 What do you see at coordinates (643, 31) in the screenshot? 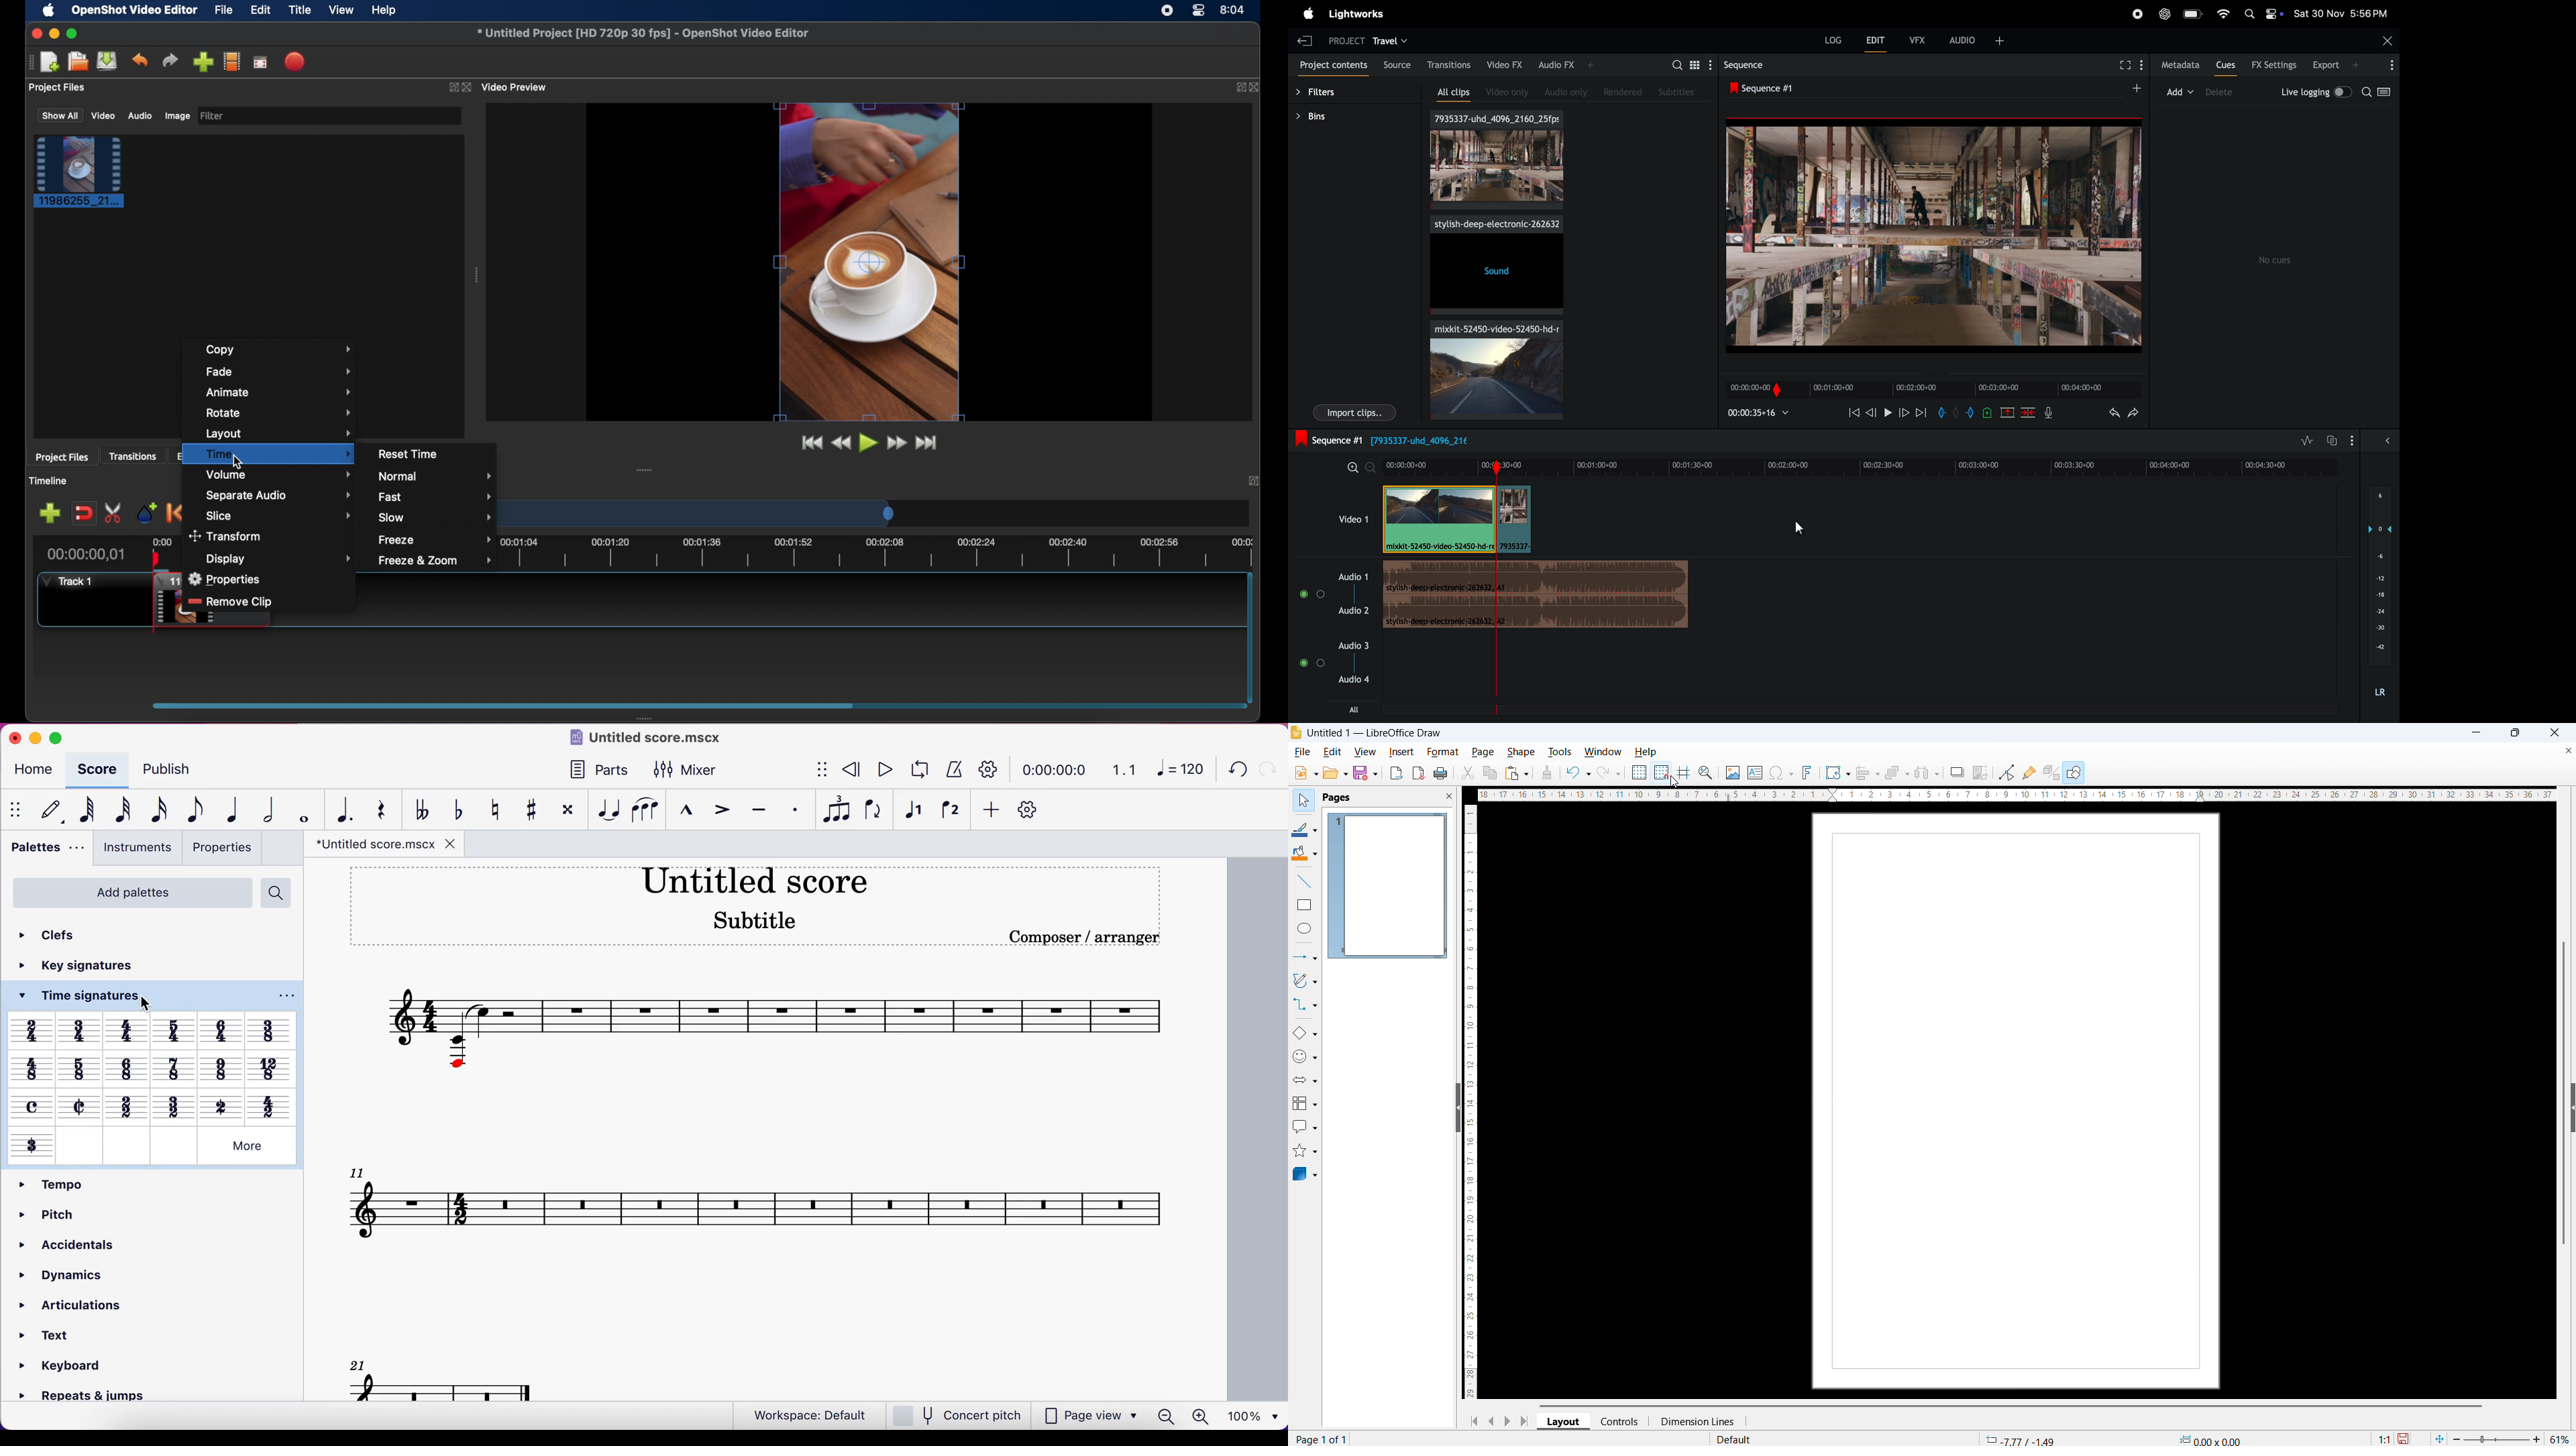
I see `file name` at bounding box center [643, 31].